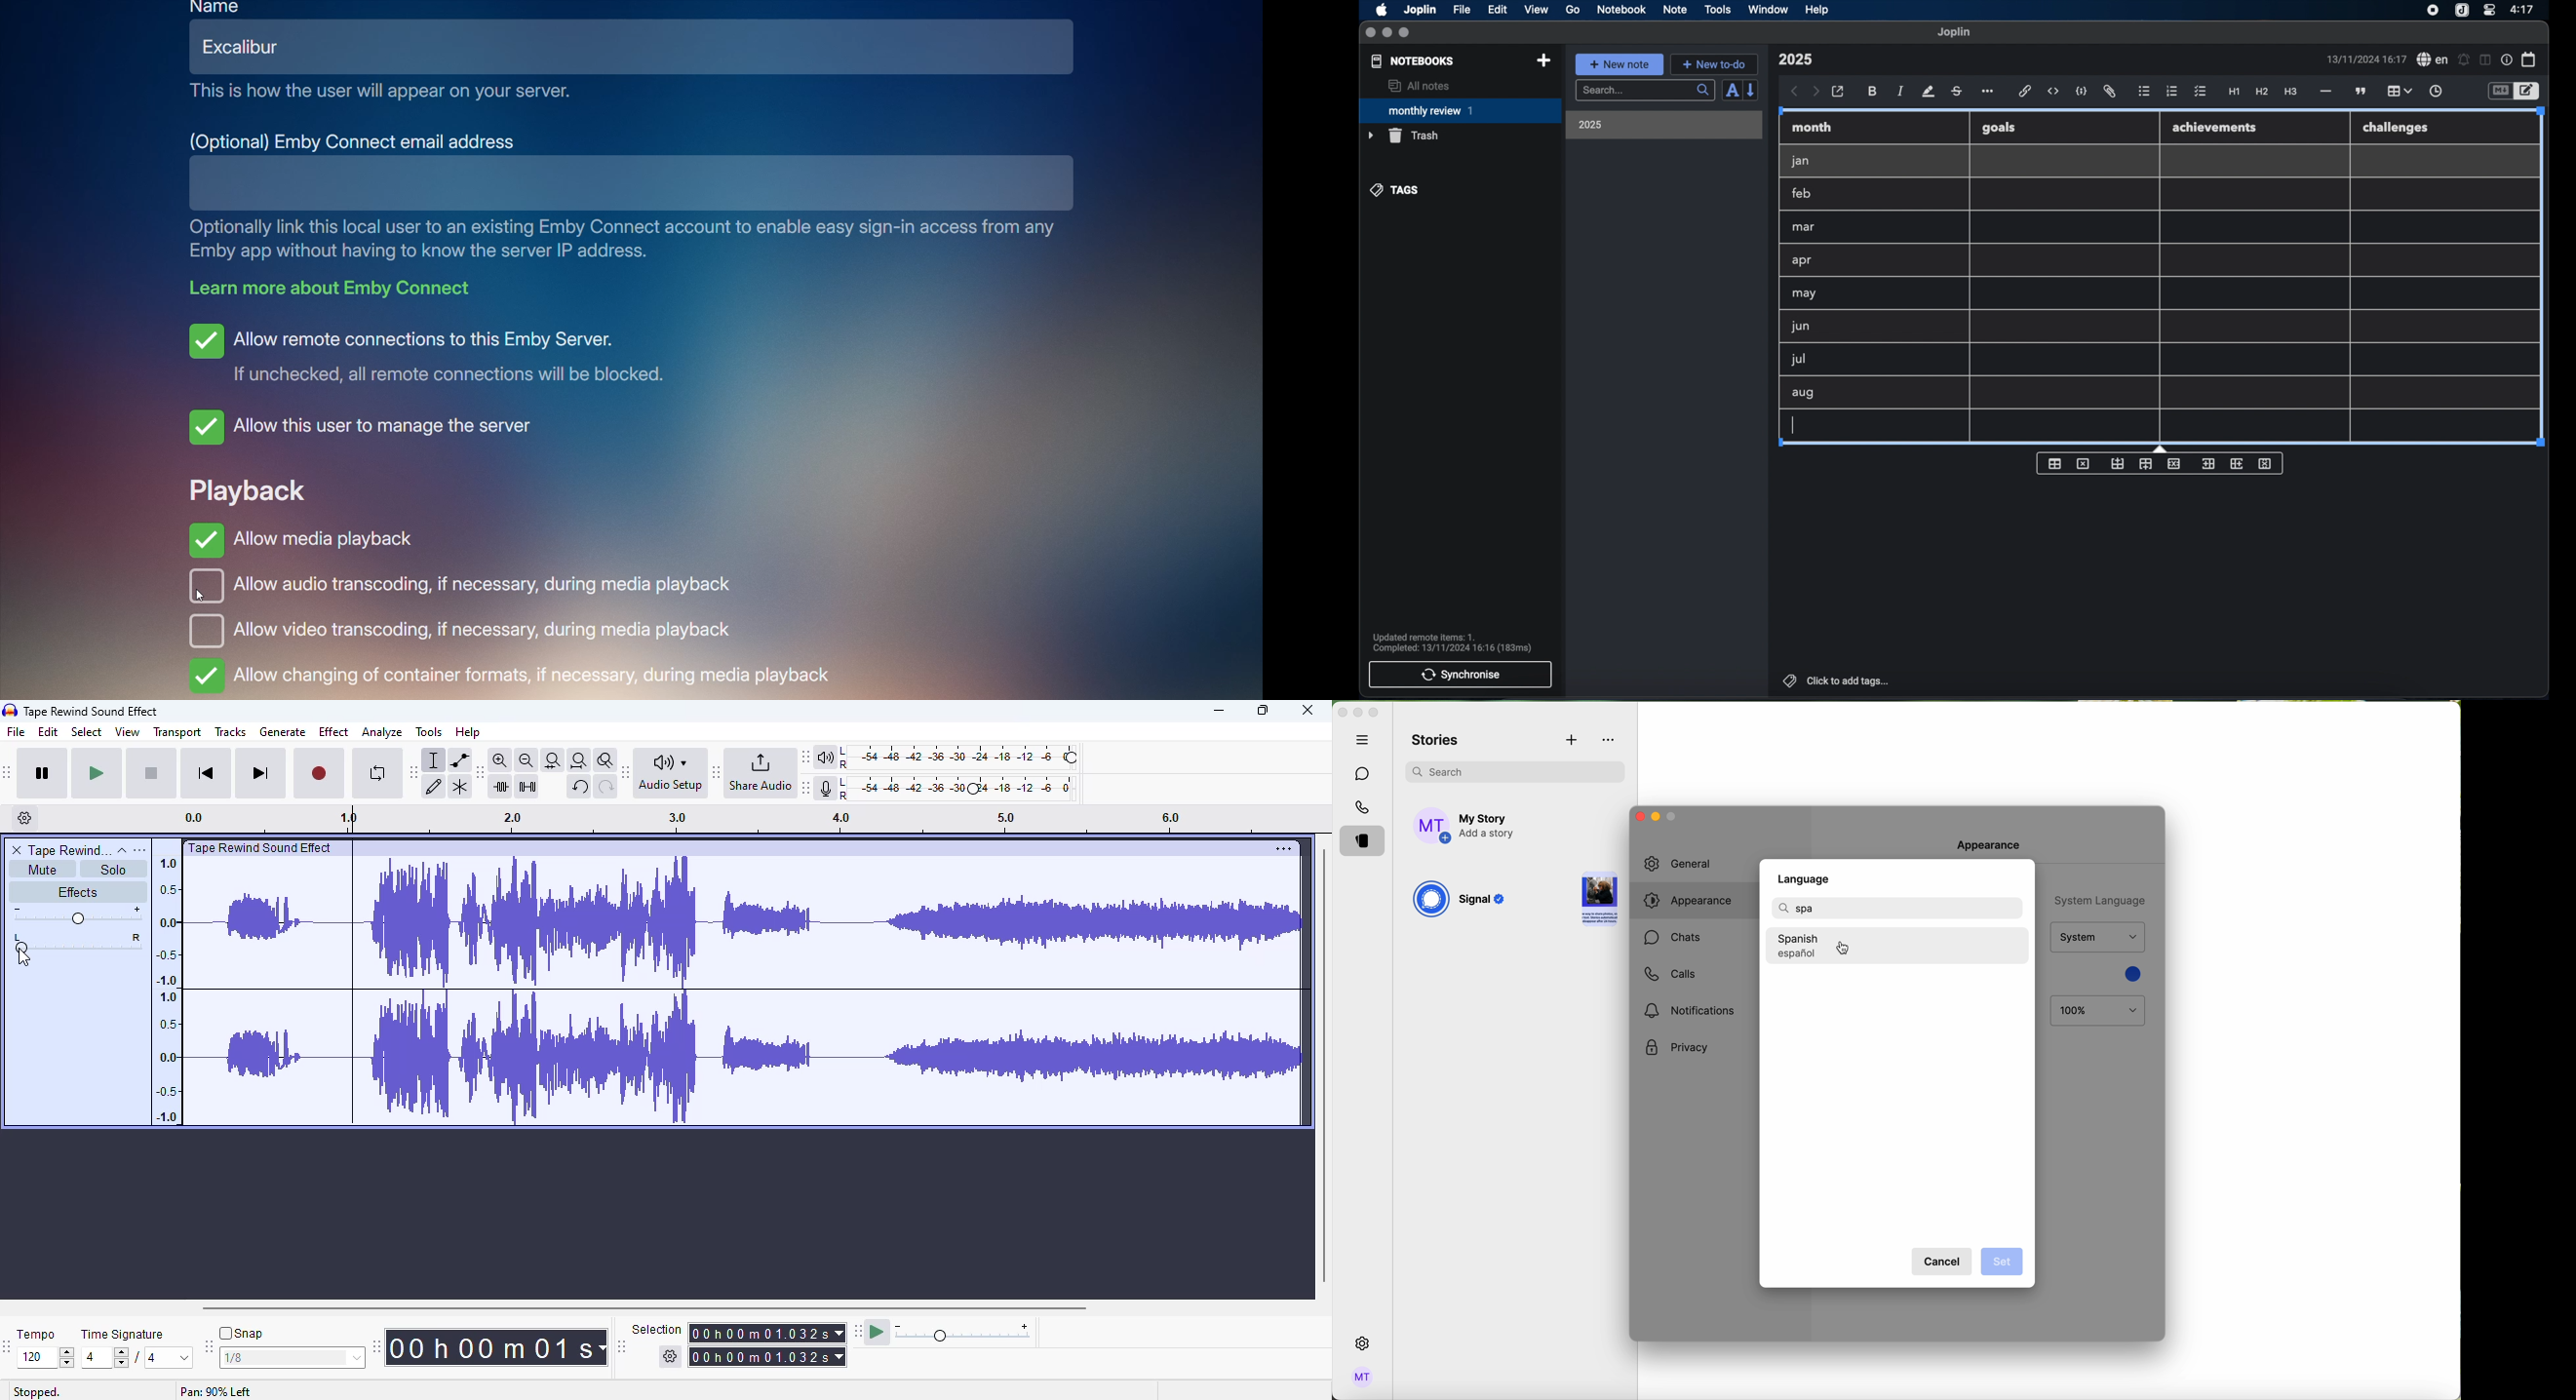  What do you see at coordinates (1419, 86) in the screenshot?
I see `all notes` at bounding box center [1419, 86].